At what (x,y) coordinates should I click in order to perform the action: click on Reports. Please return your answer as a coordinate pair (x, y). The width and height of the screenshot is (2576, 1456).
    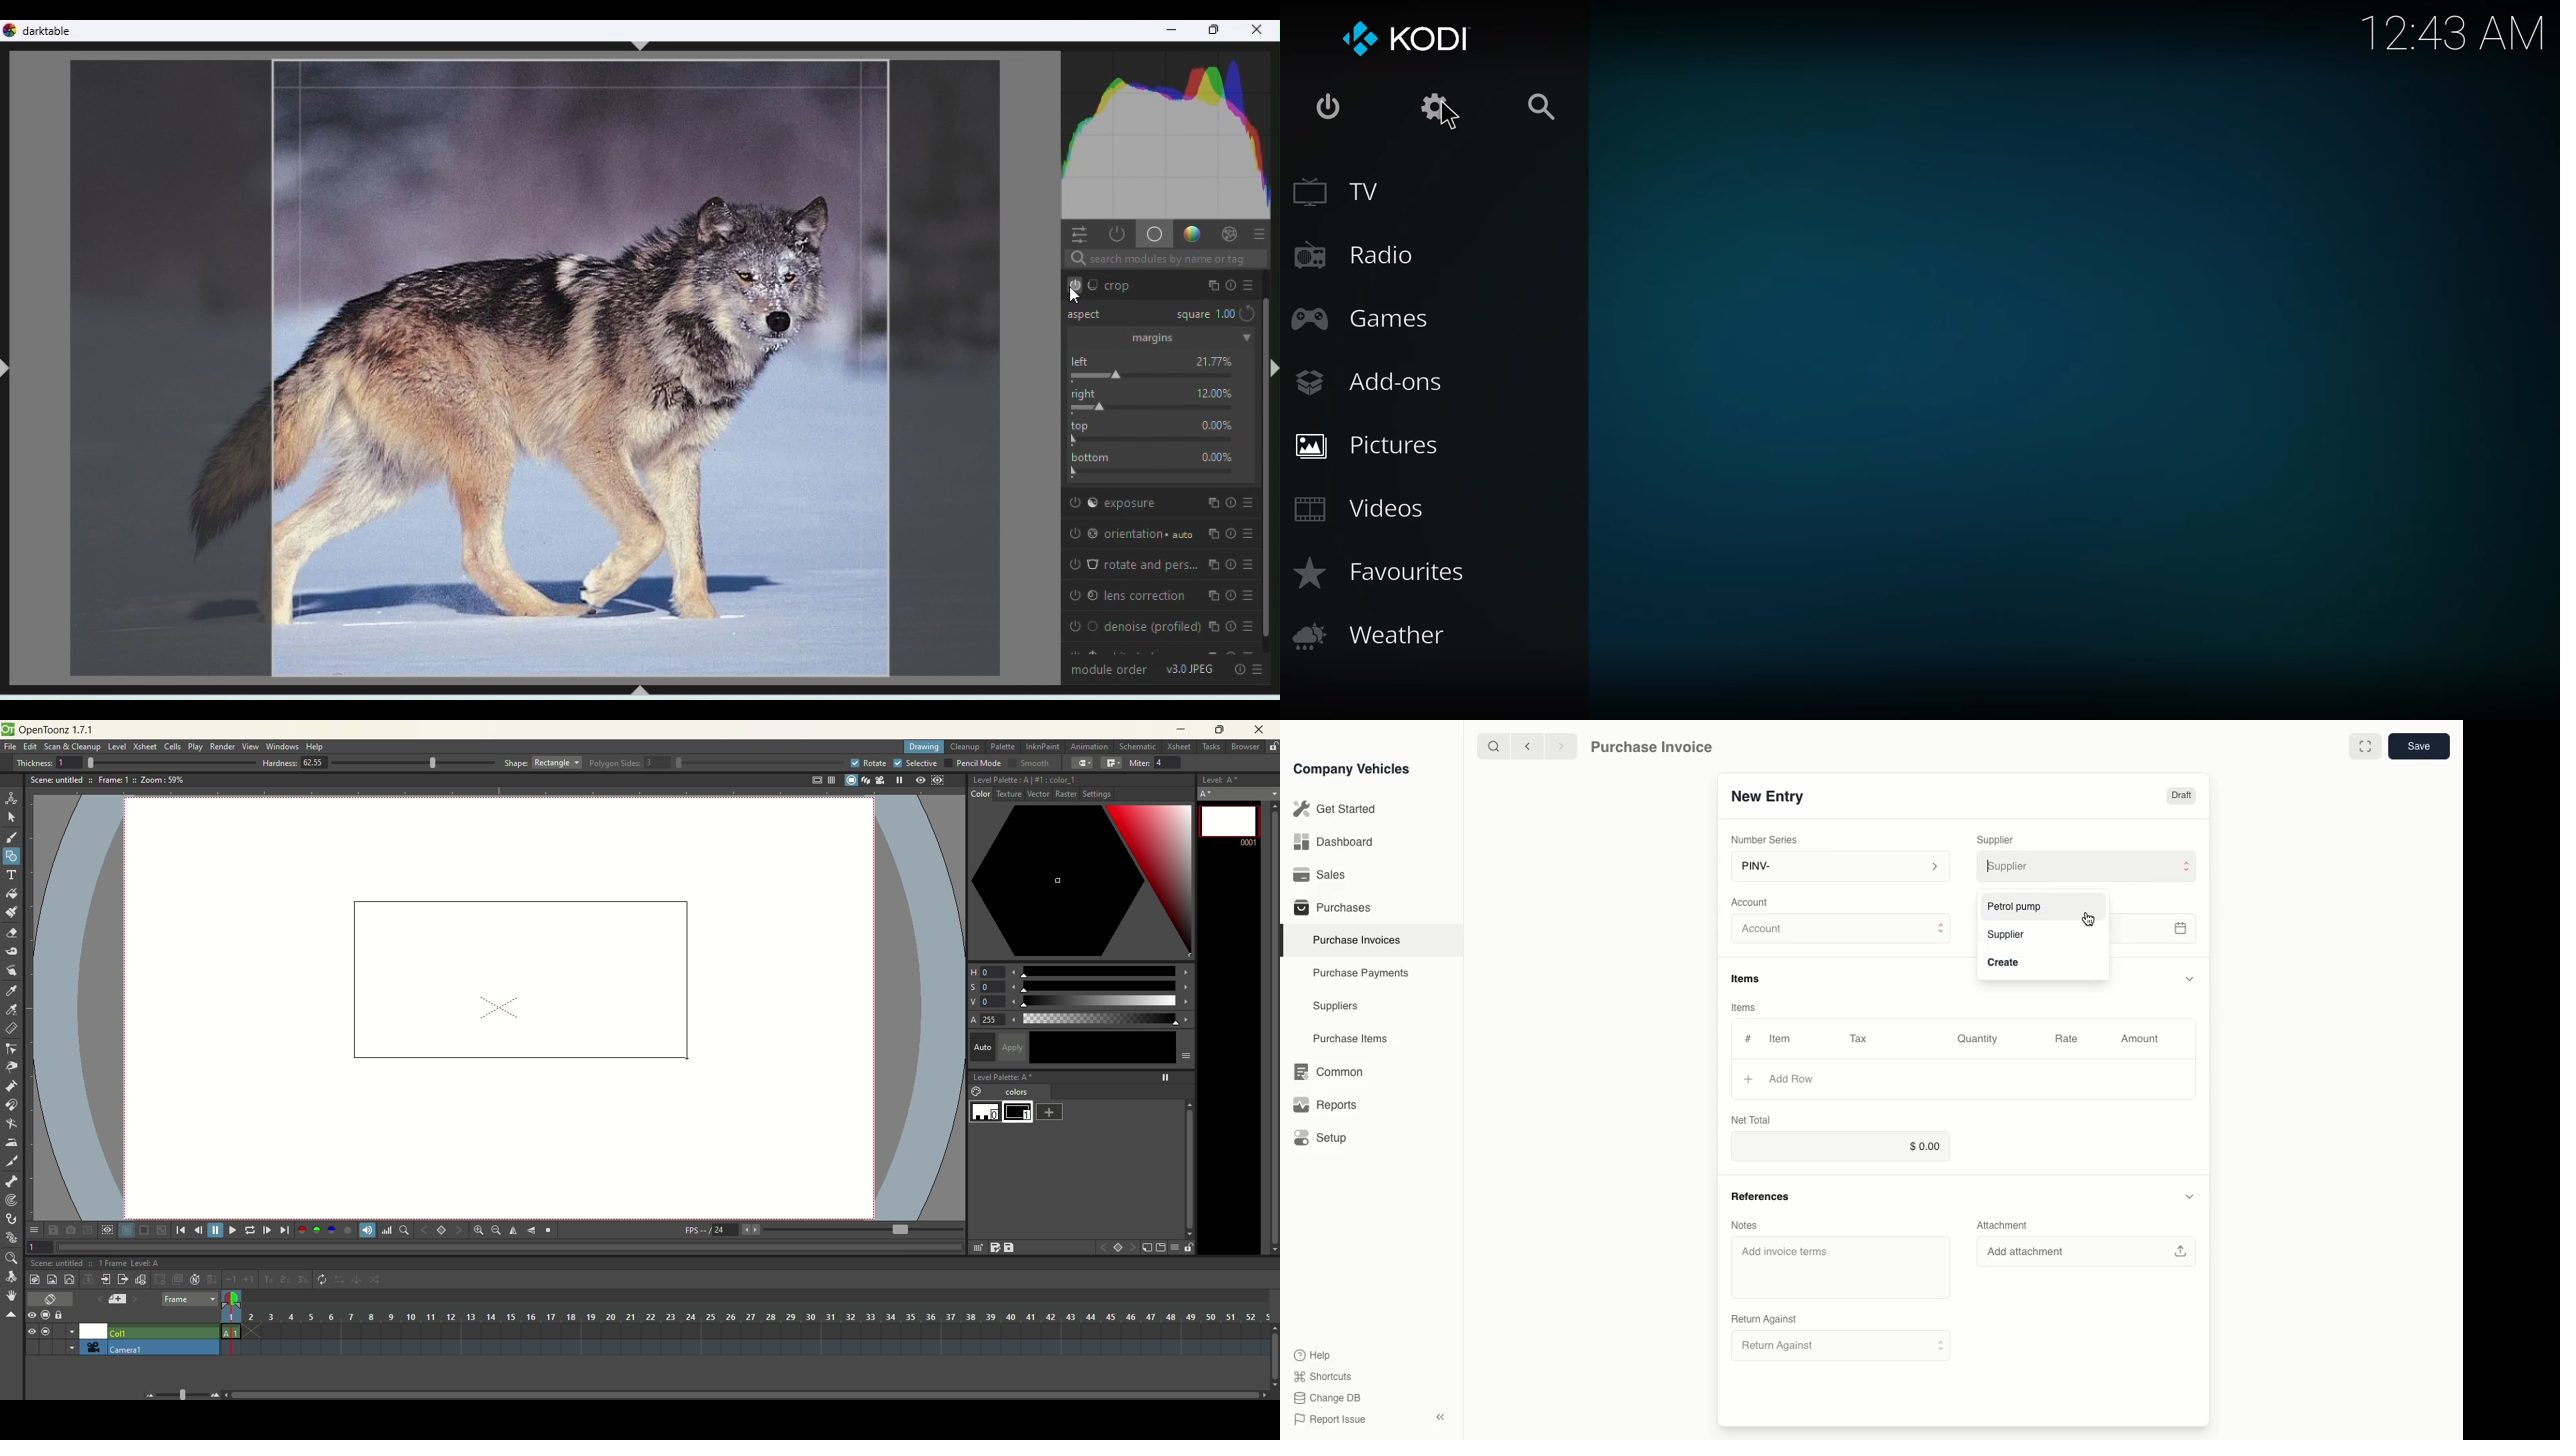
    Looking at the image, I should click on (1325, 1105).